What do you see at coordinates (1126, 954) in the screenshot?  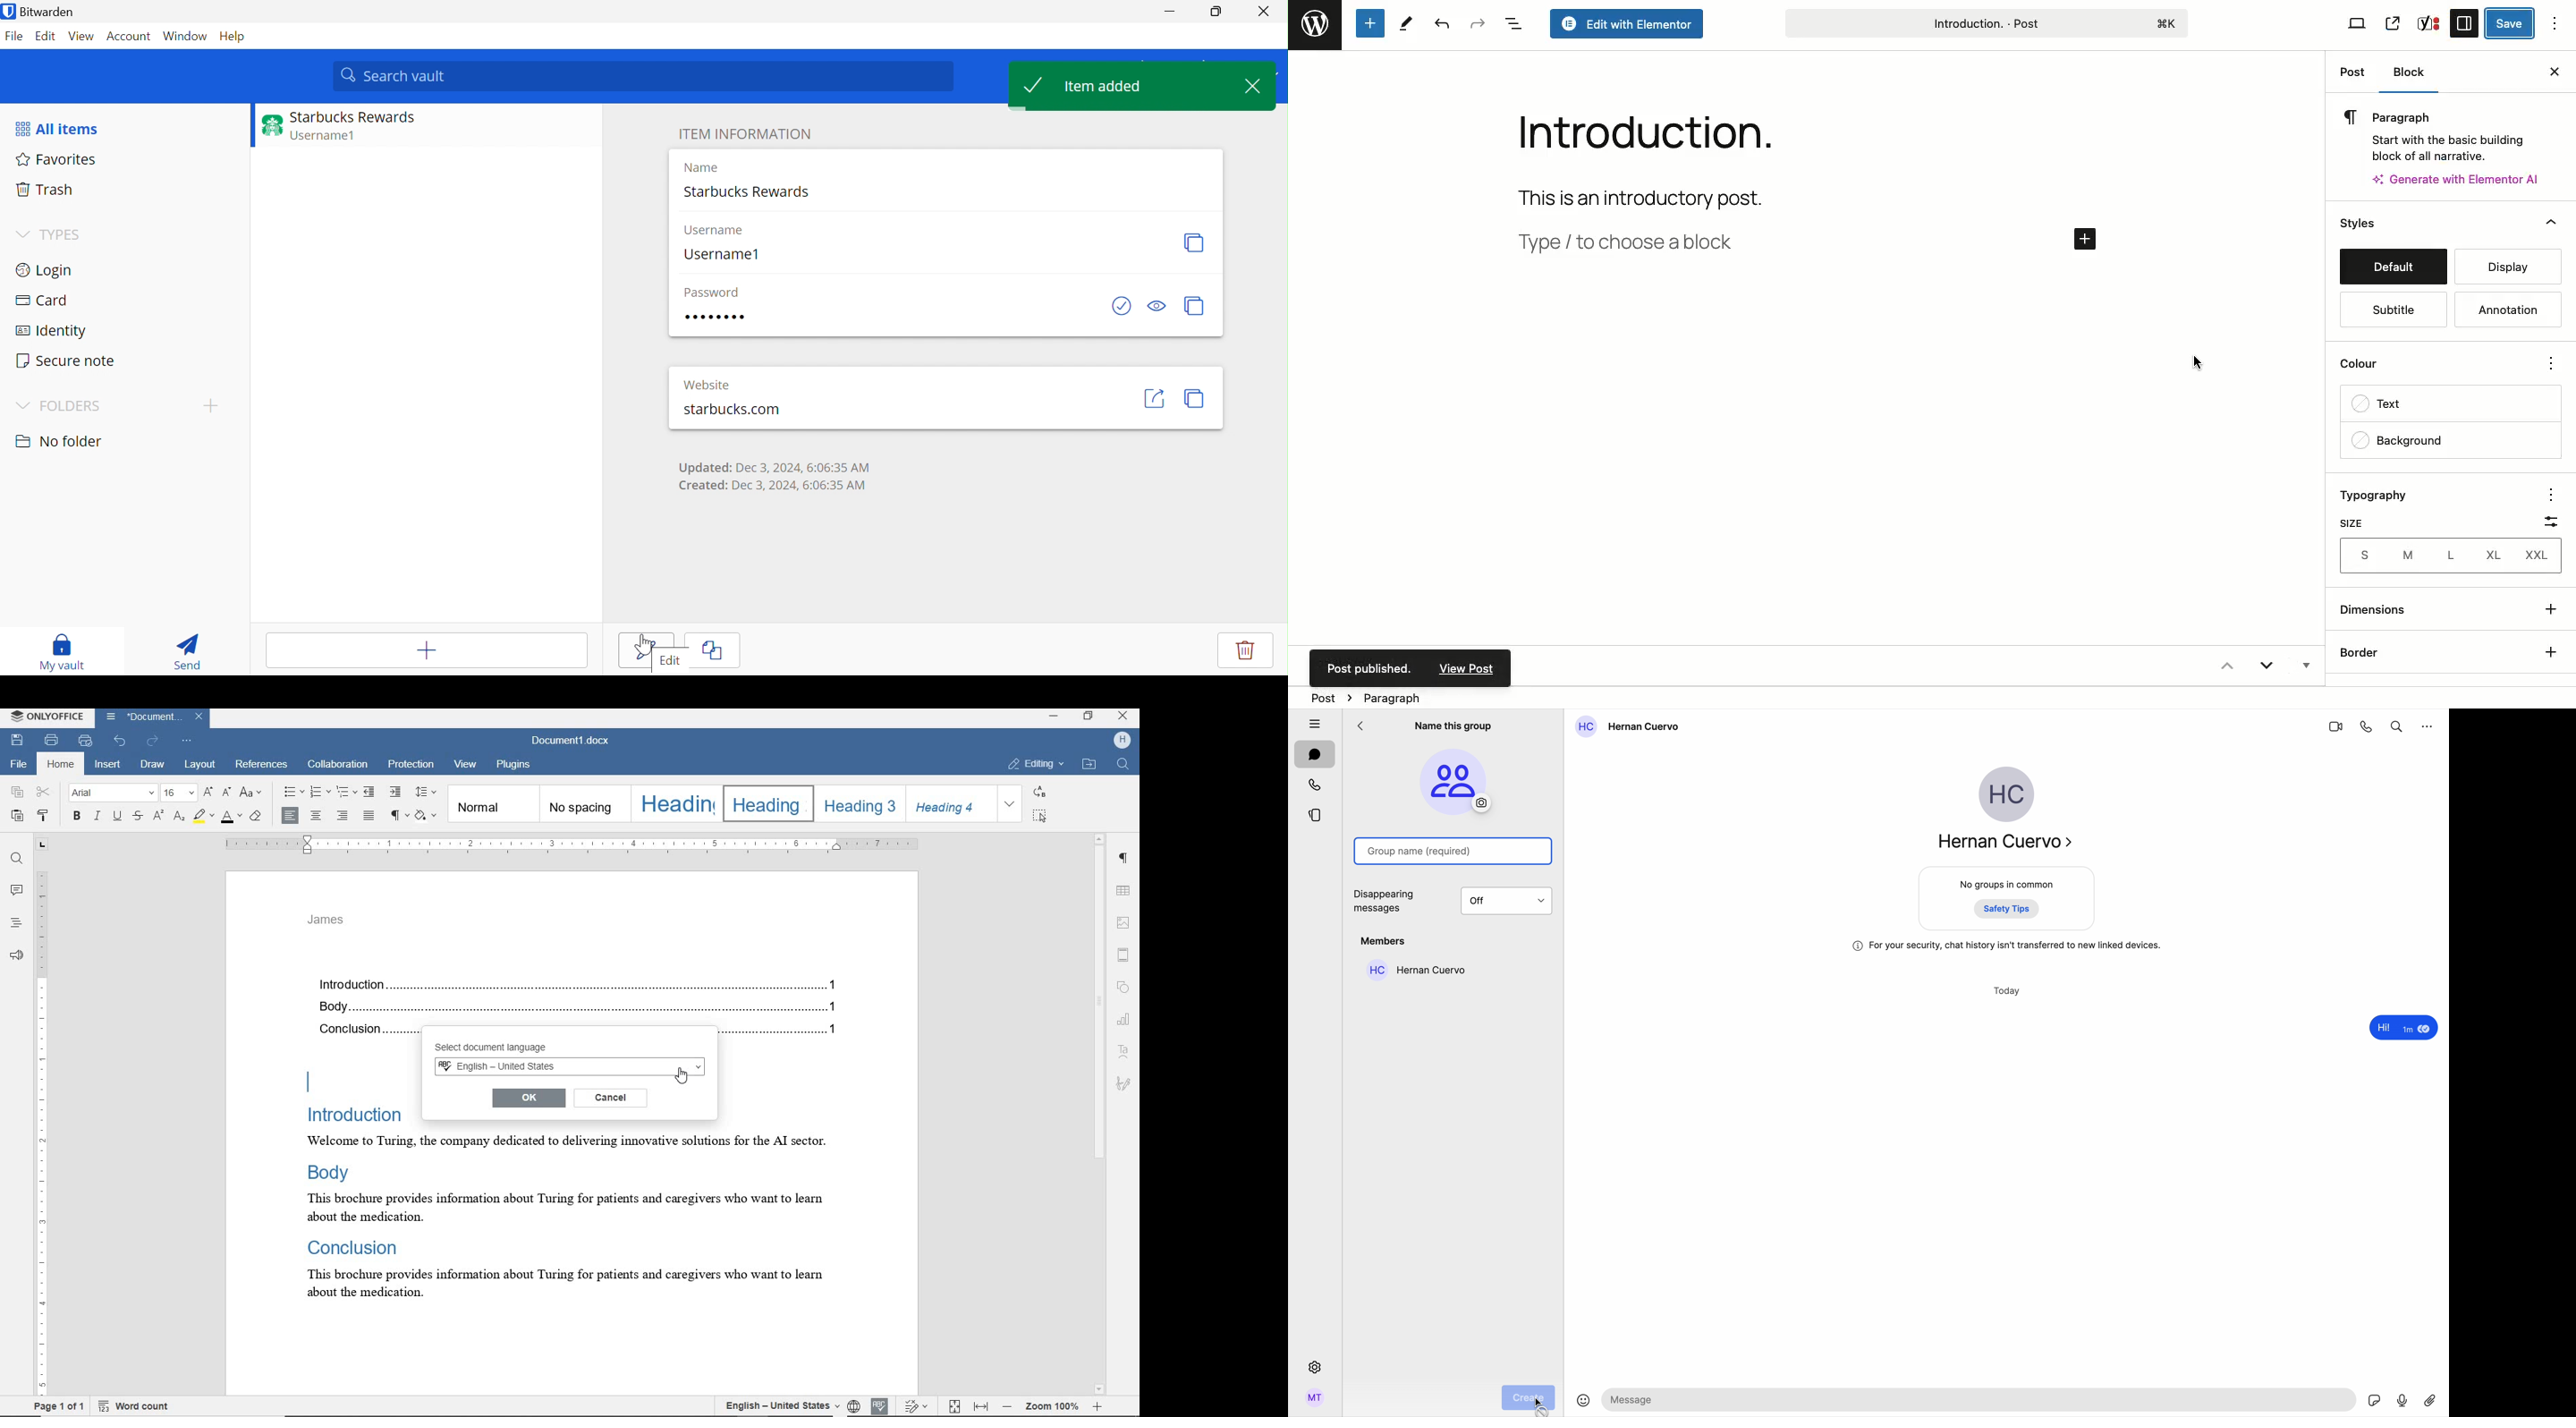 I see `header & footer` at bounding box center [1126, 954].